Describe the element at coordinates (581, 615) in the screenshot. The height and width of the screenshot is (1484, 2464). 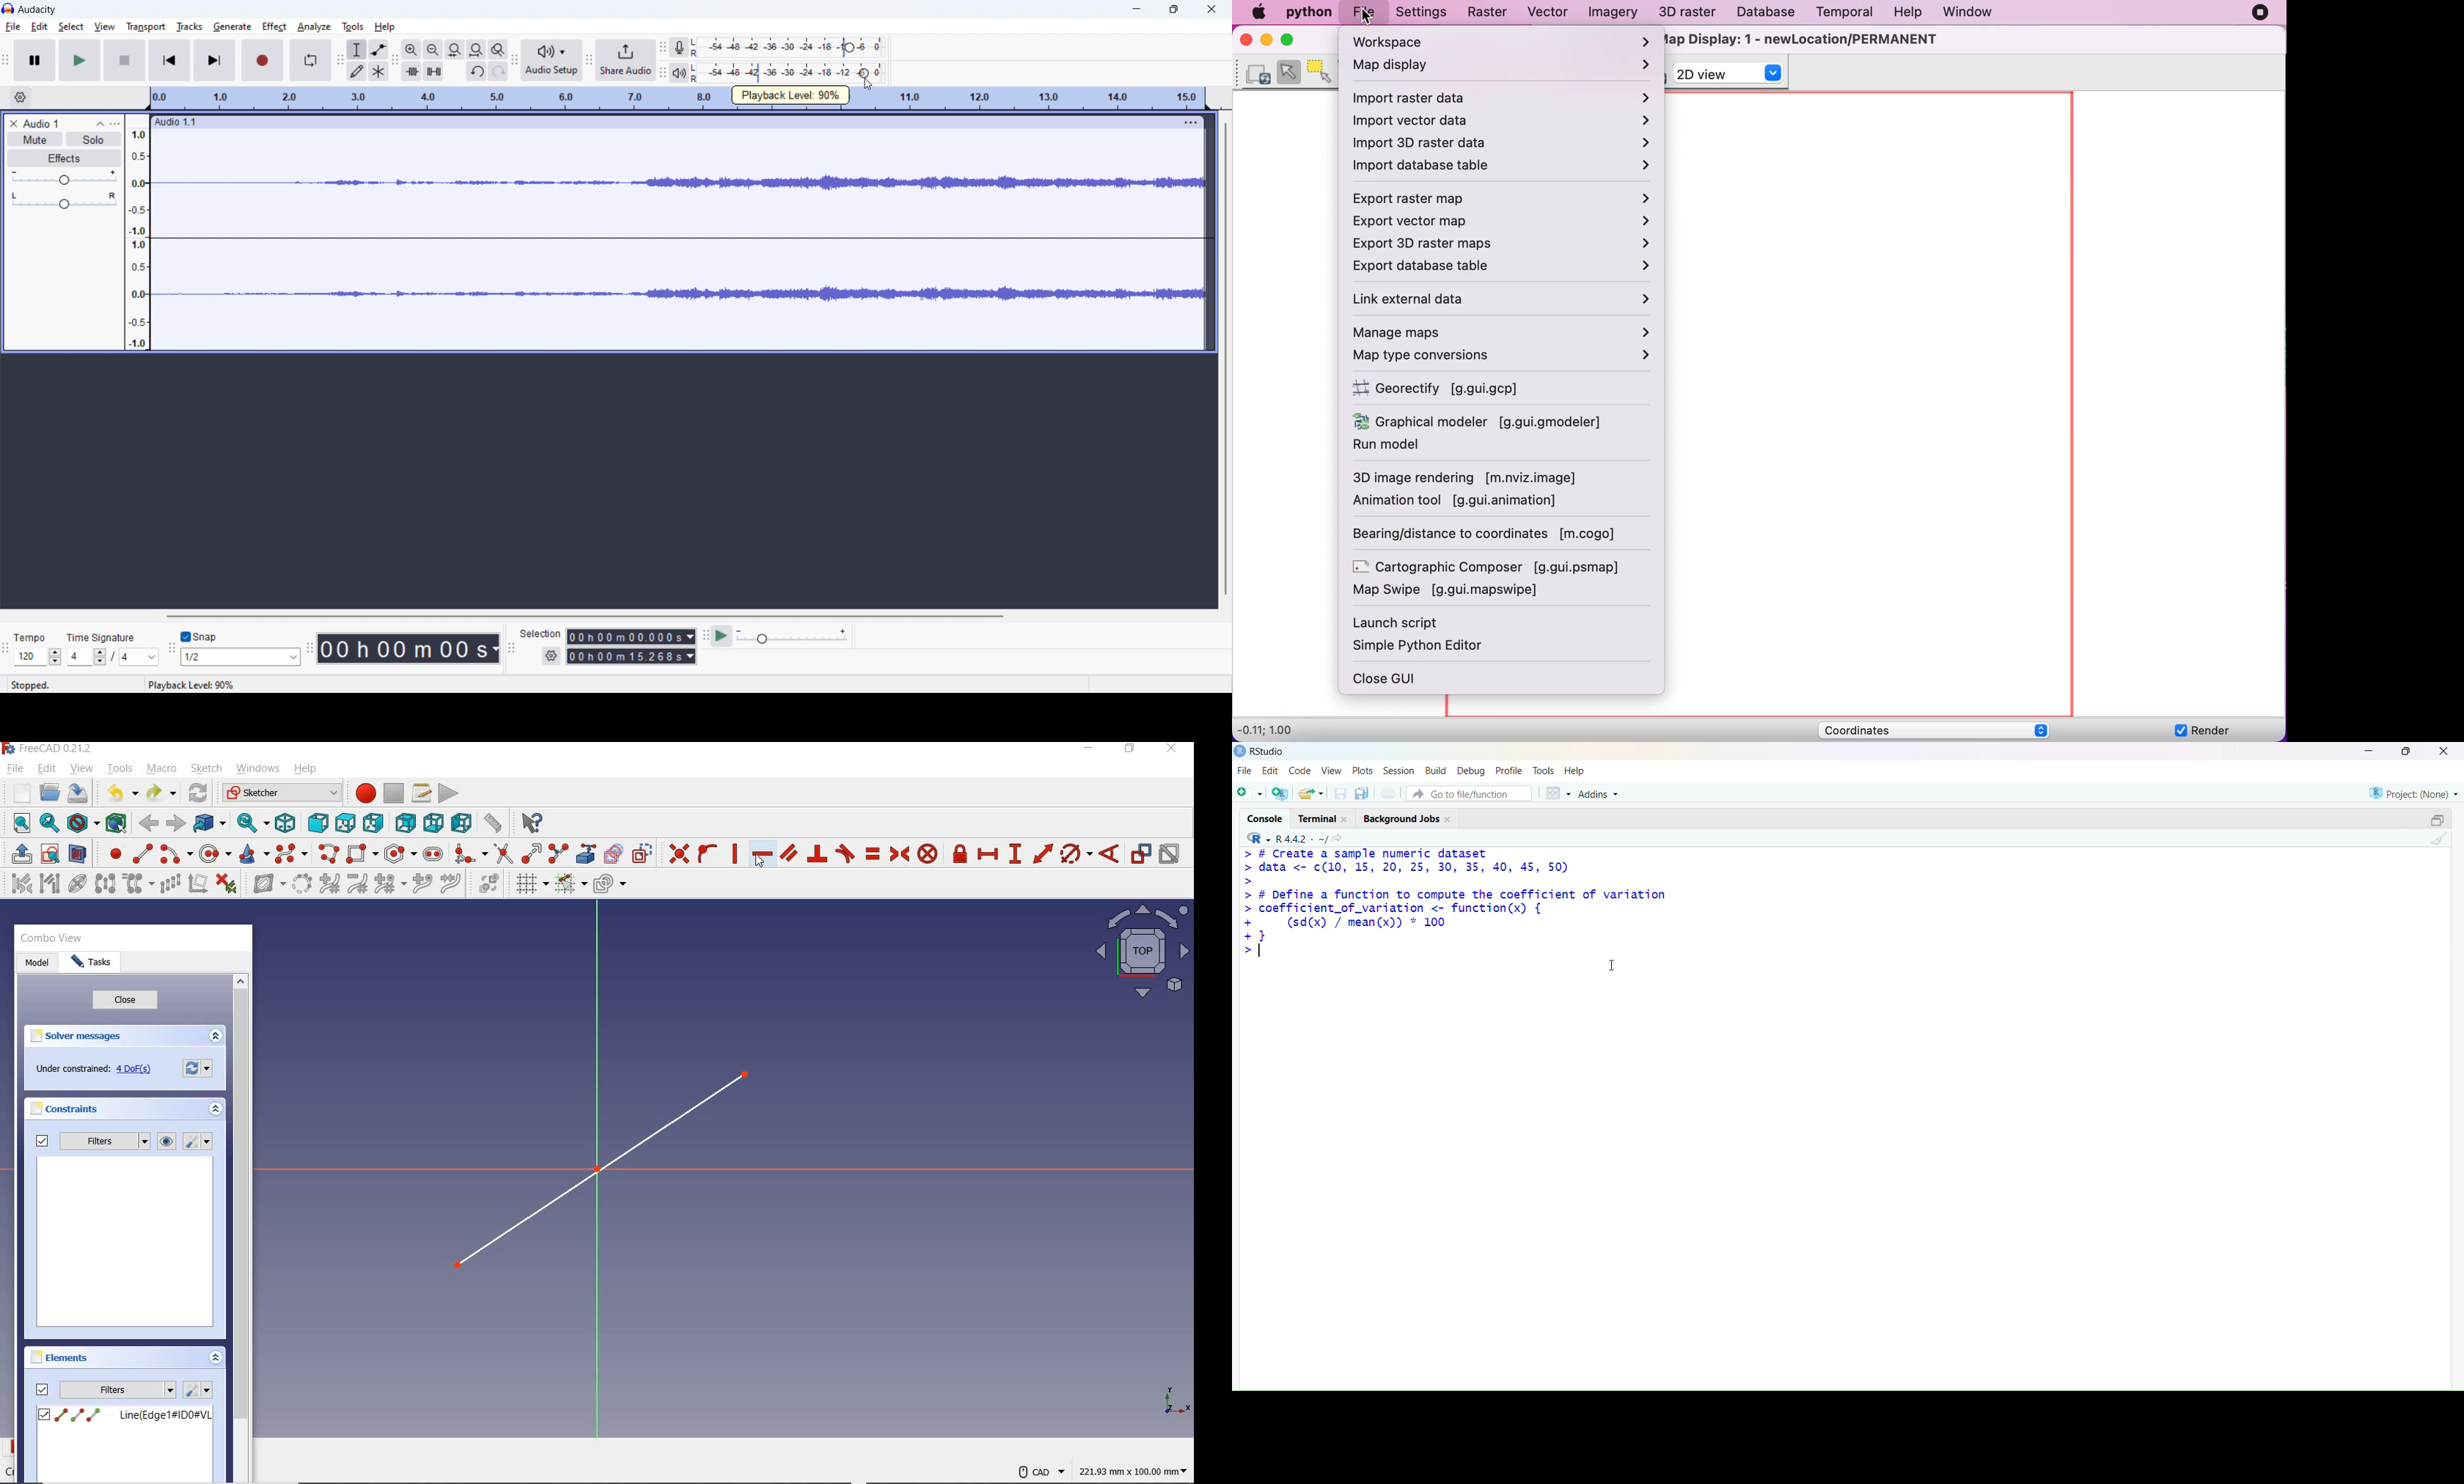
I see `horizontal scrollbar` at that location.